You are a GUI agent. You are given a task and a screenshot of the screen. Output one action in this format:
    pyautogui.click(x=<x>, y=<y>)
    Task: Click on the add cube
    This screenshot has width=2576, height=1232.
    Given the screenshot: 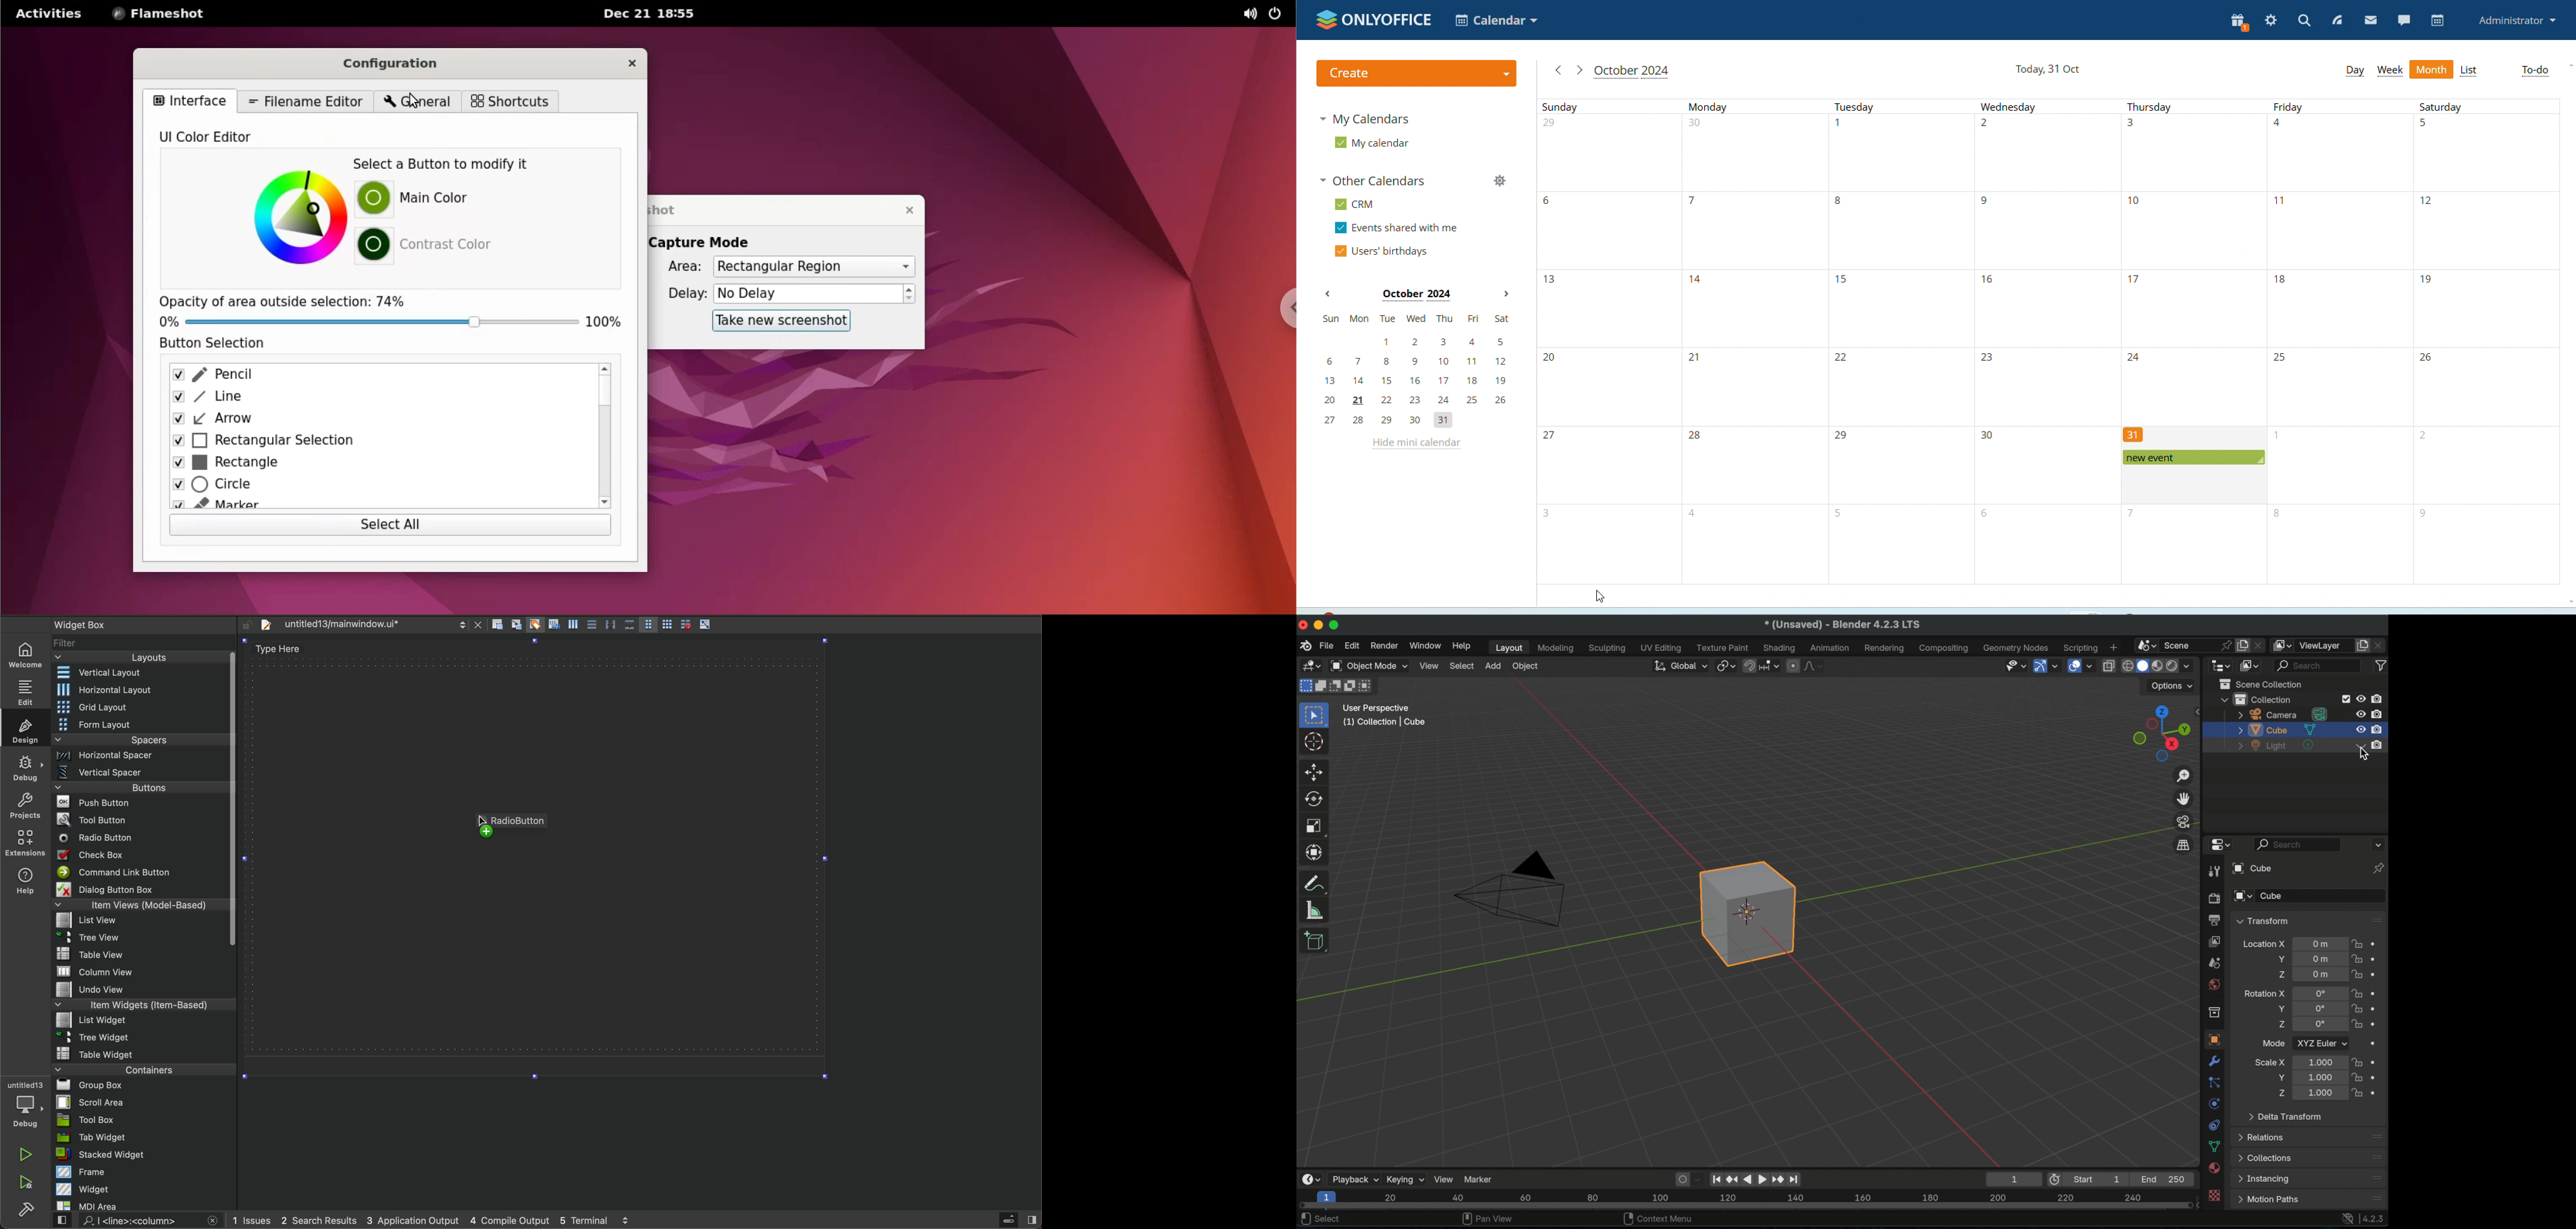 What is the action you would take?
    pyautogui.click(x=1317, y=941)
    